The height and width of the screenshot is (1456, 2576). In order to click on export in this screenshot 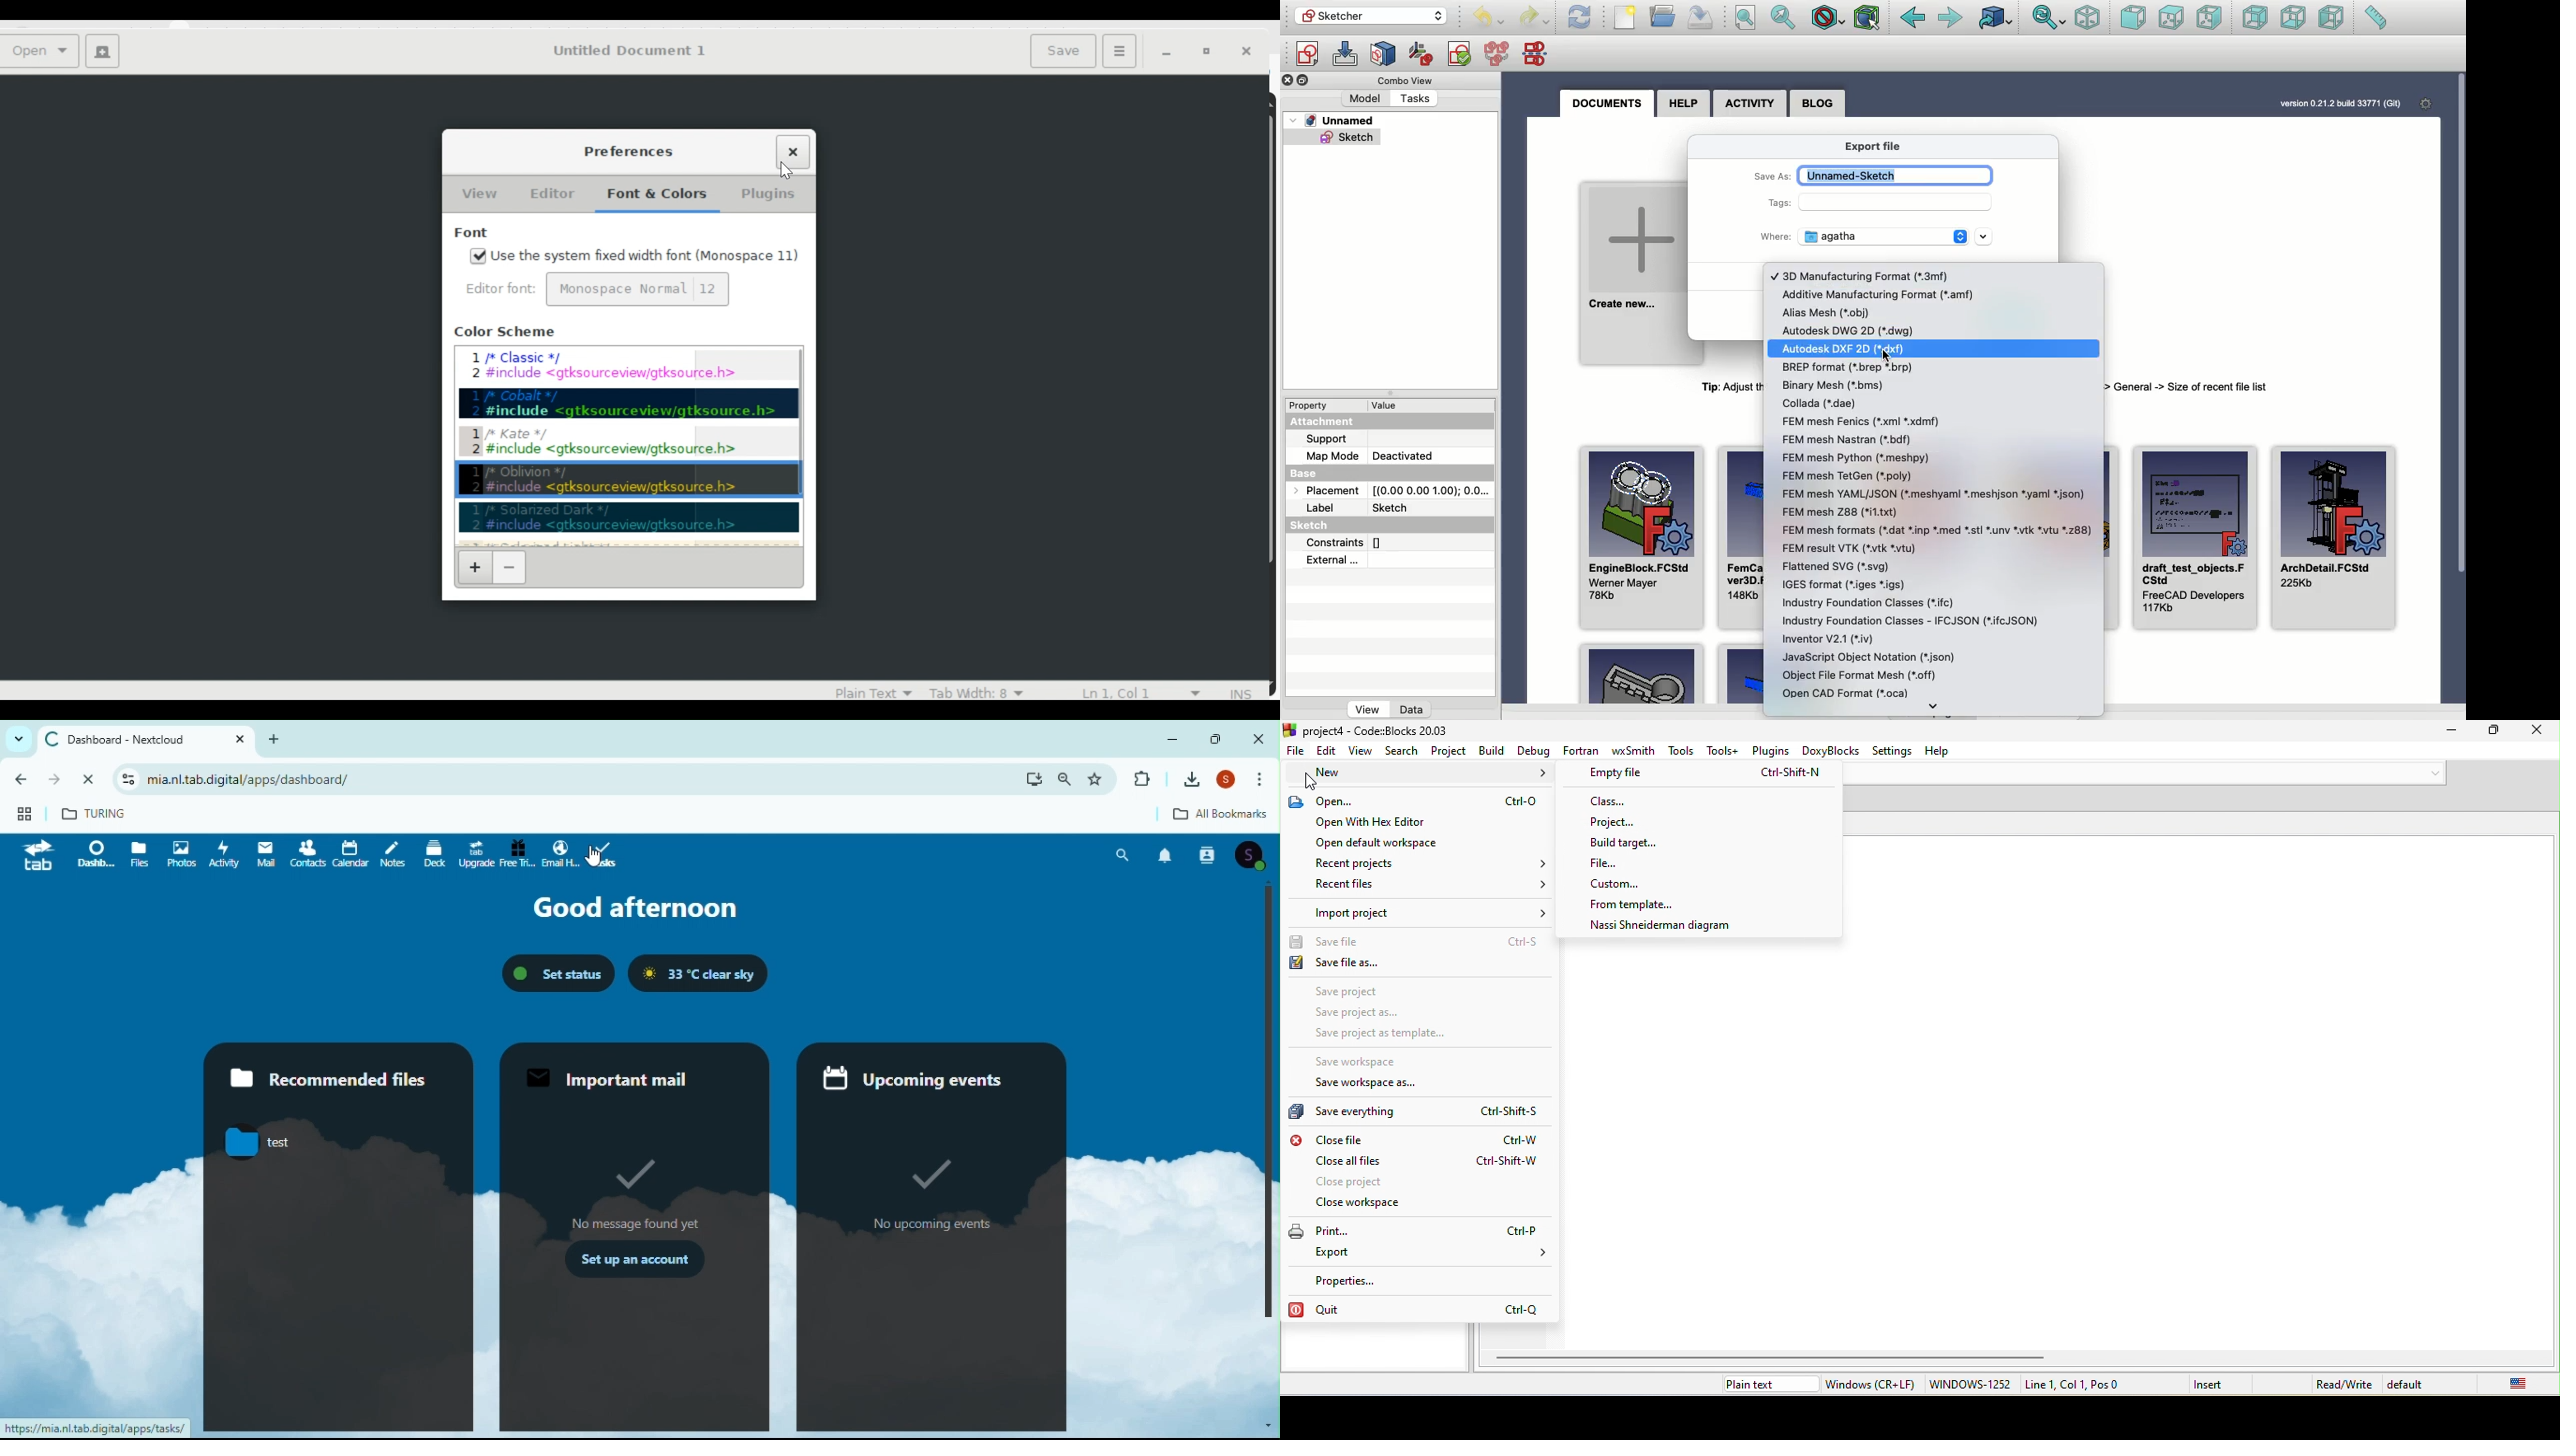, I will do `click(1429, 1255)`.